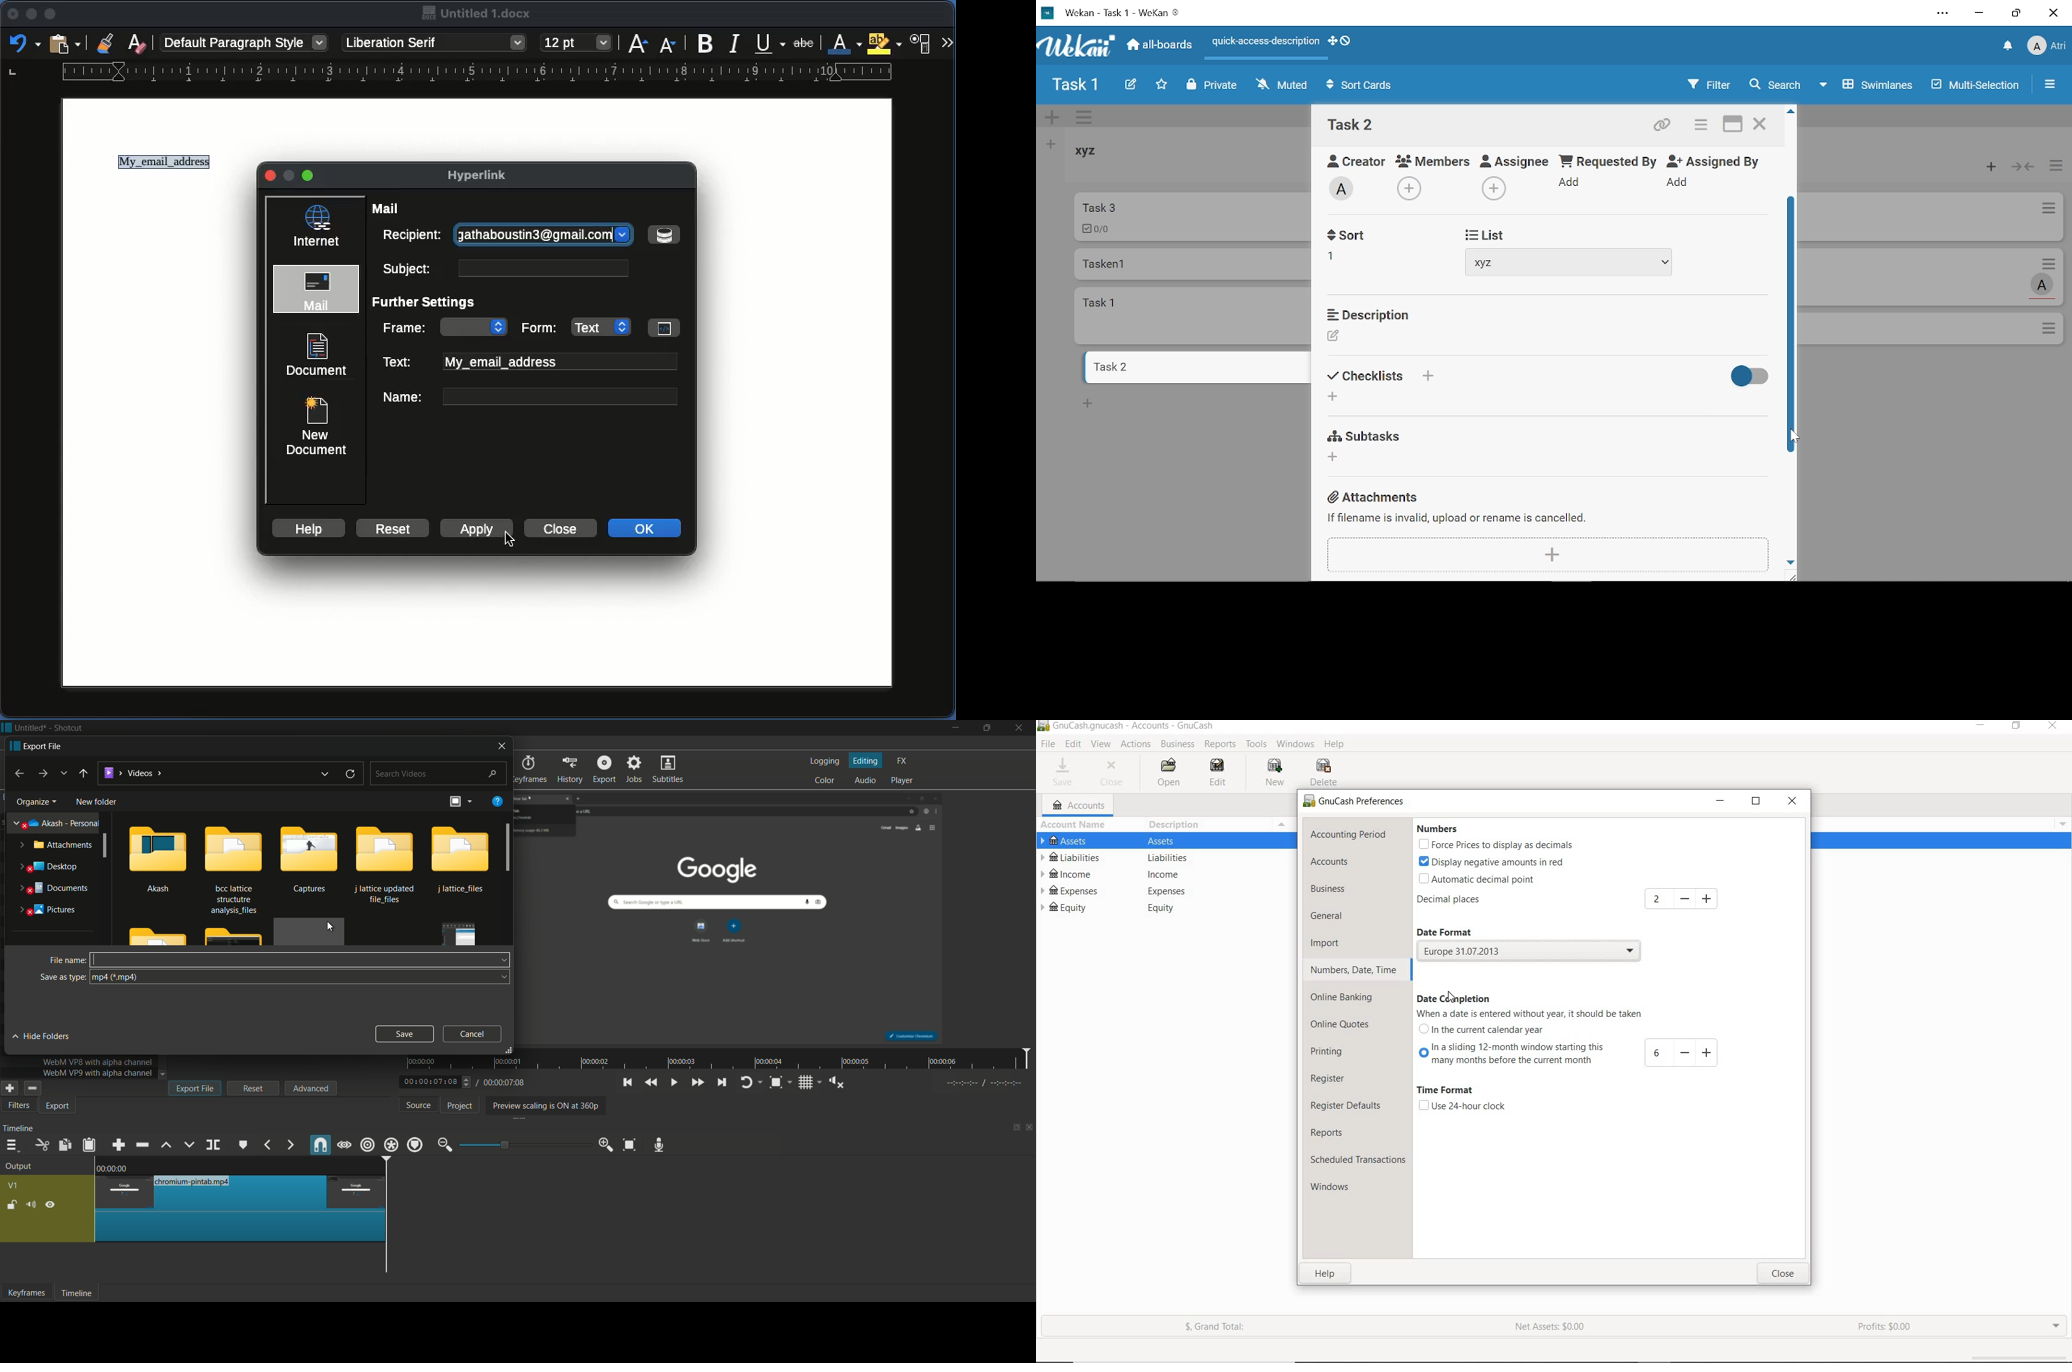 This screenshot has width=2072, height=1372. Describe the element at coordinates (404, 1033) in the screenshot. I see `save` at that location.